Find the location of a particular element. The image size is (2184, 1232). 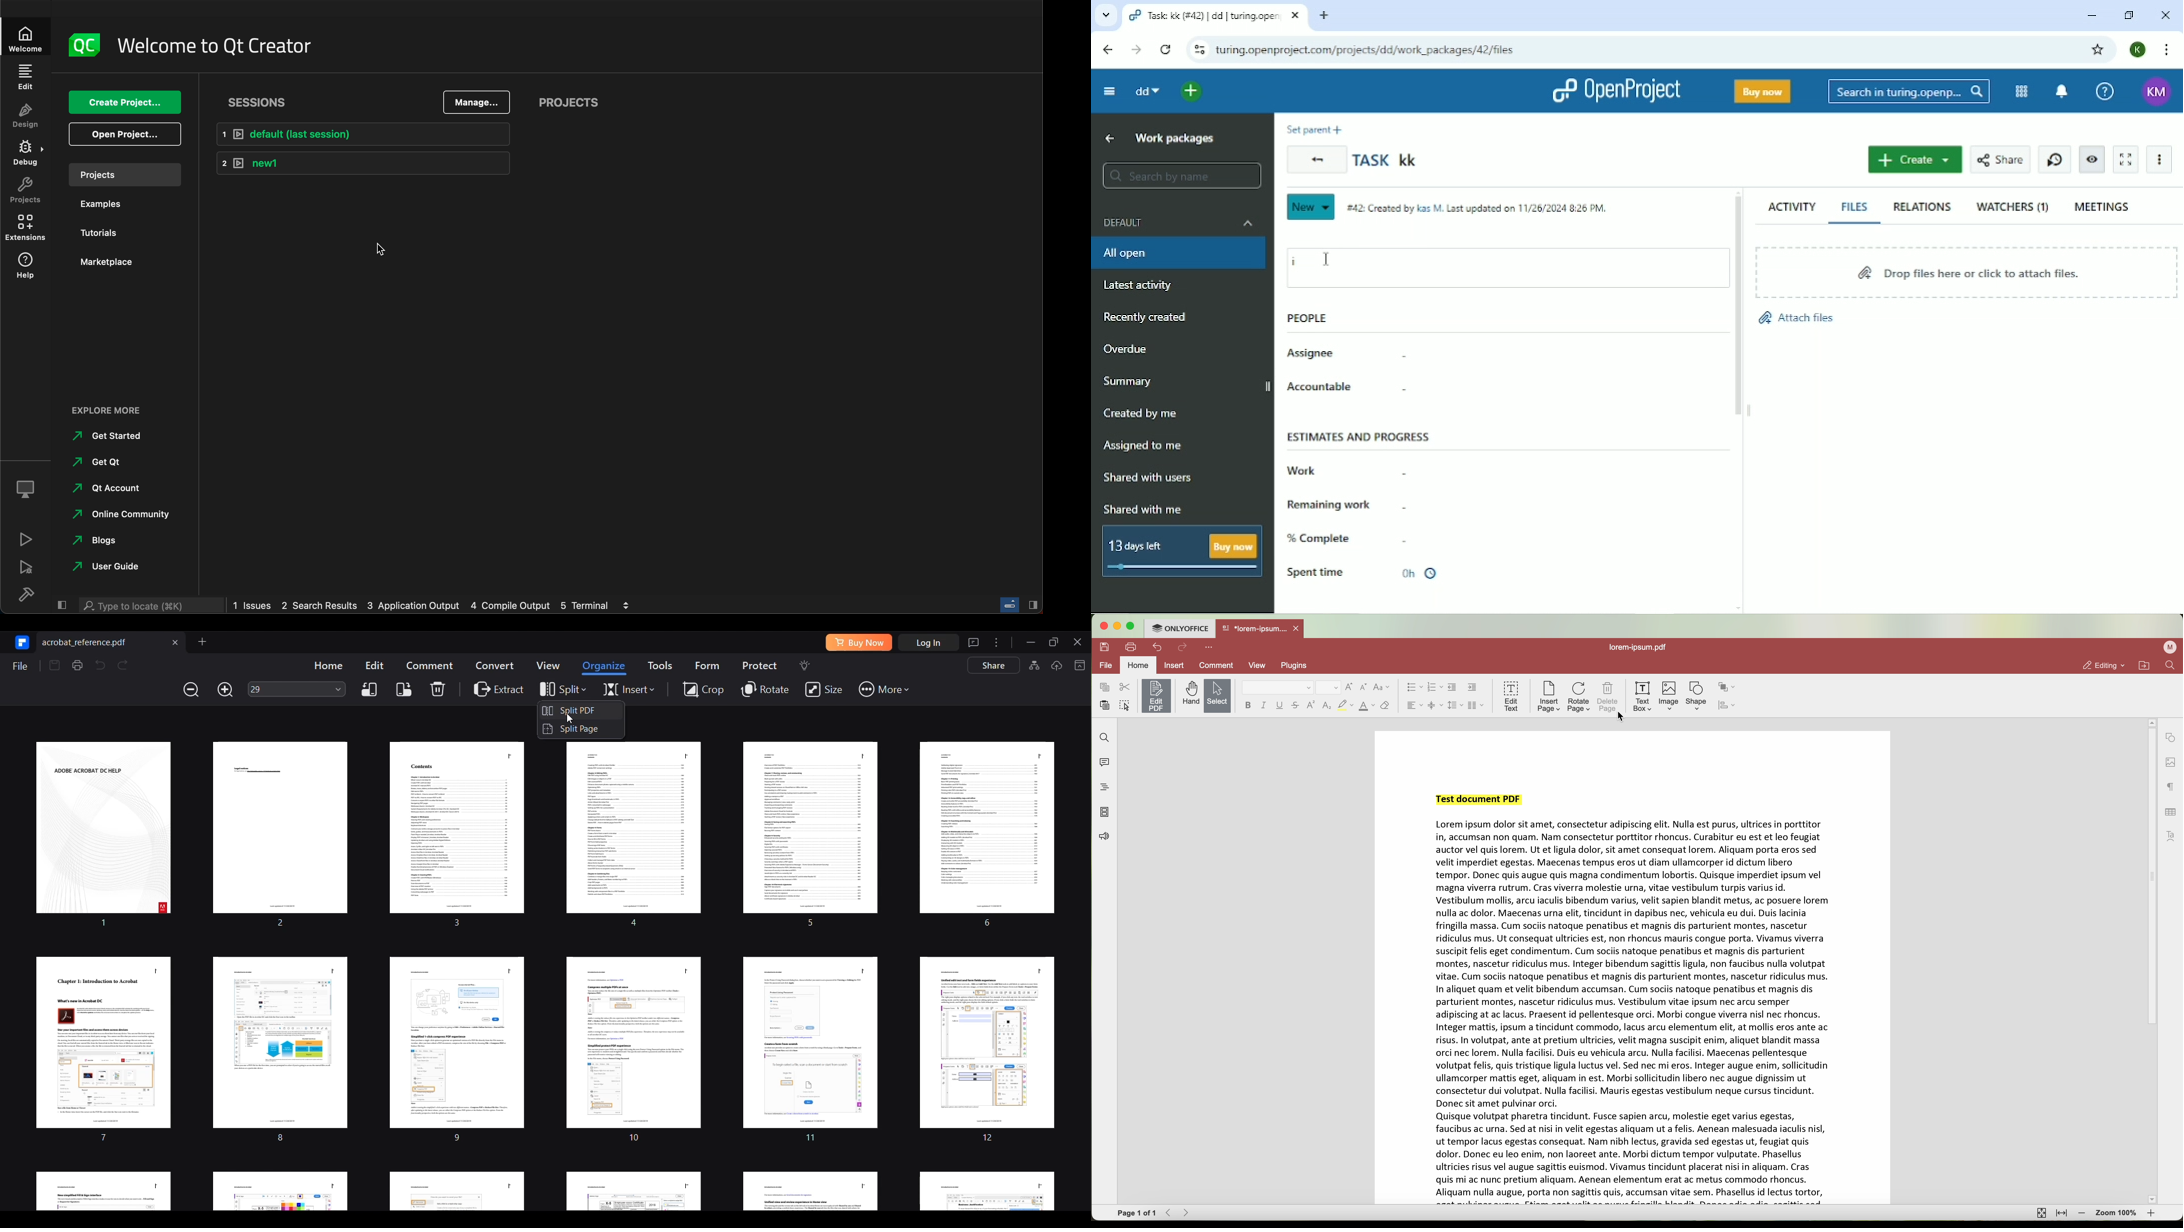

zoom in is located at coordinates (2151, 1213).